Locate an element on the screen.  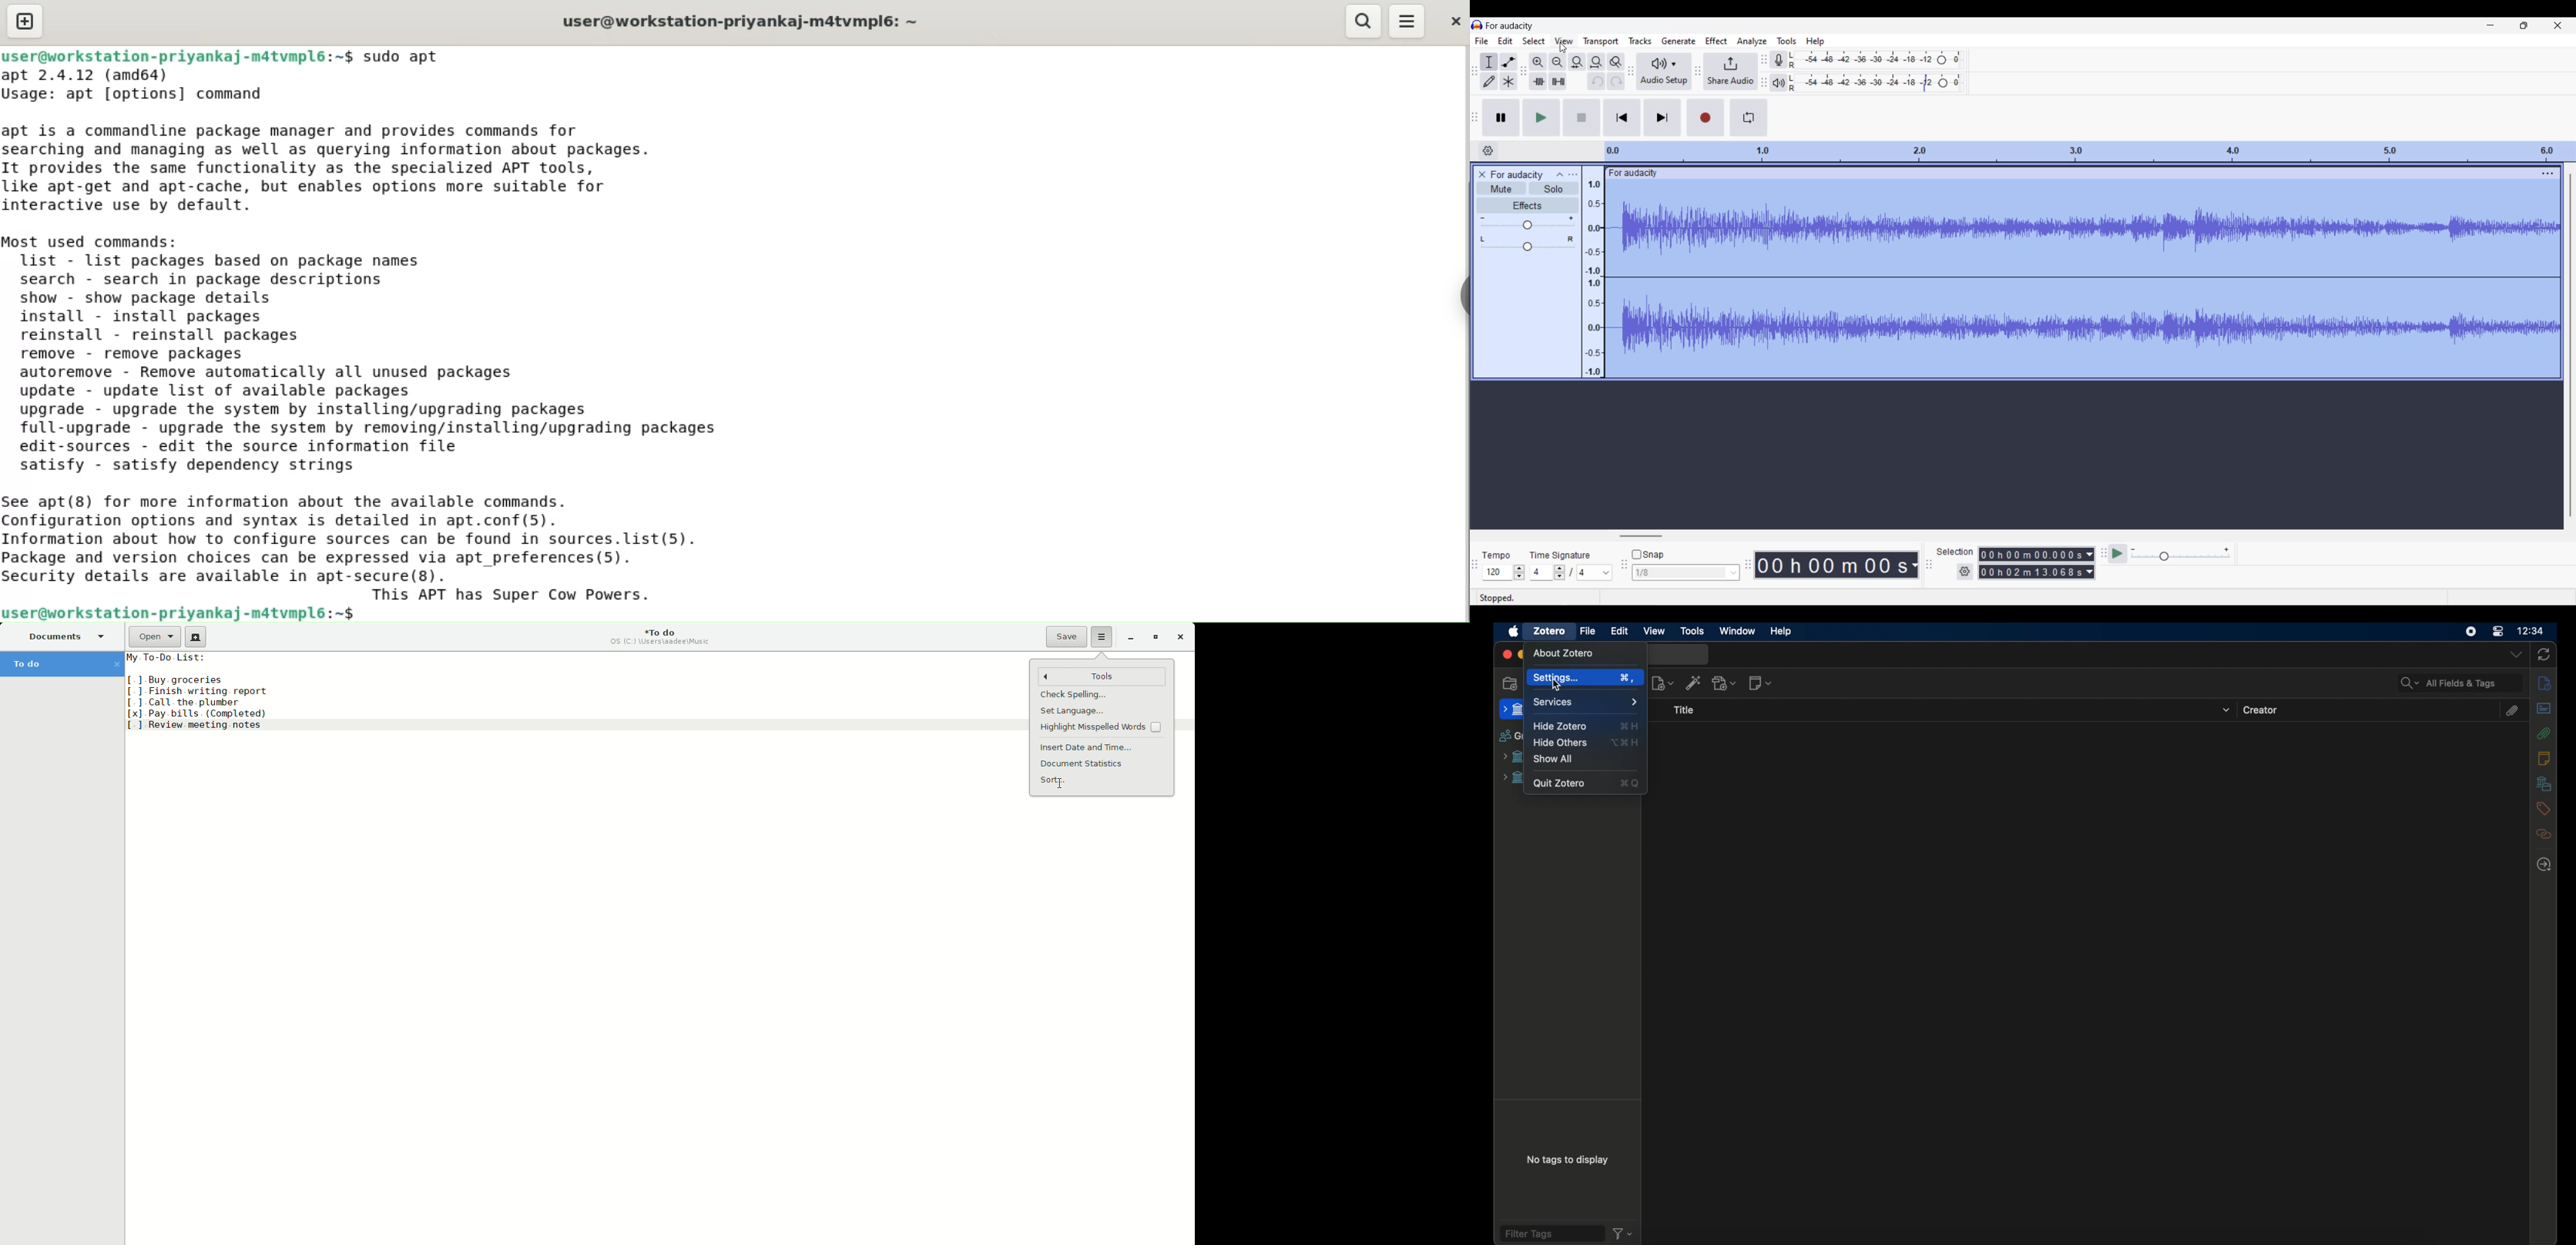
new collection is located at coordinates (1511, 684).